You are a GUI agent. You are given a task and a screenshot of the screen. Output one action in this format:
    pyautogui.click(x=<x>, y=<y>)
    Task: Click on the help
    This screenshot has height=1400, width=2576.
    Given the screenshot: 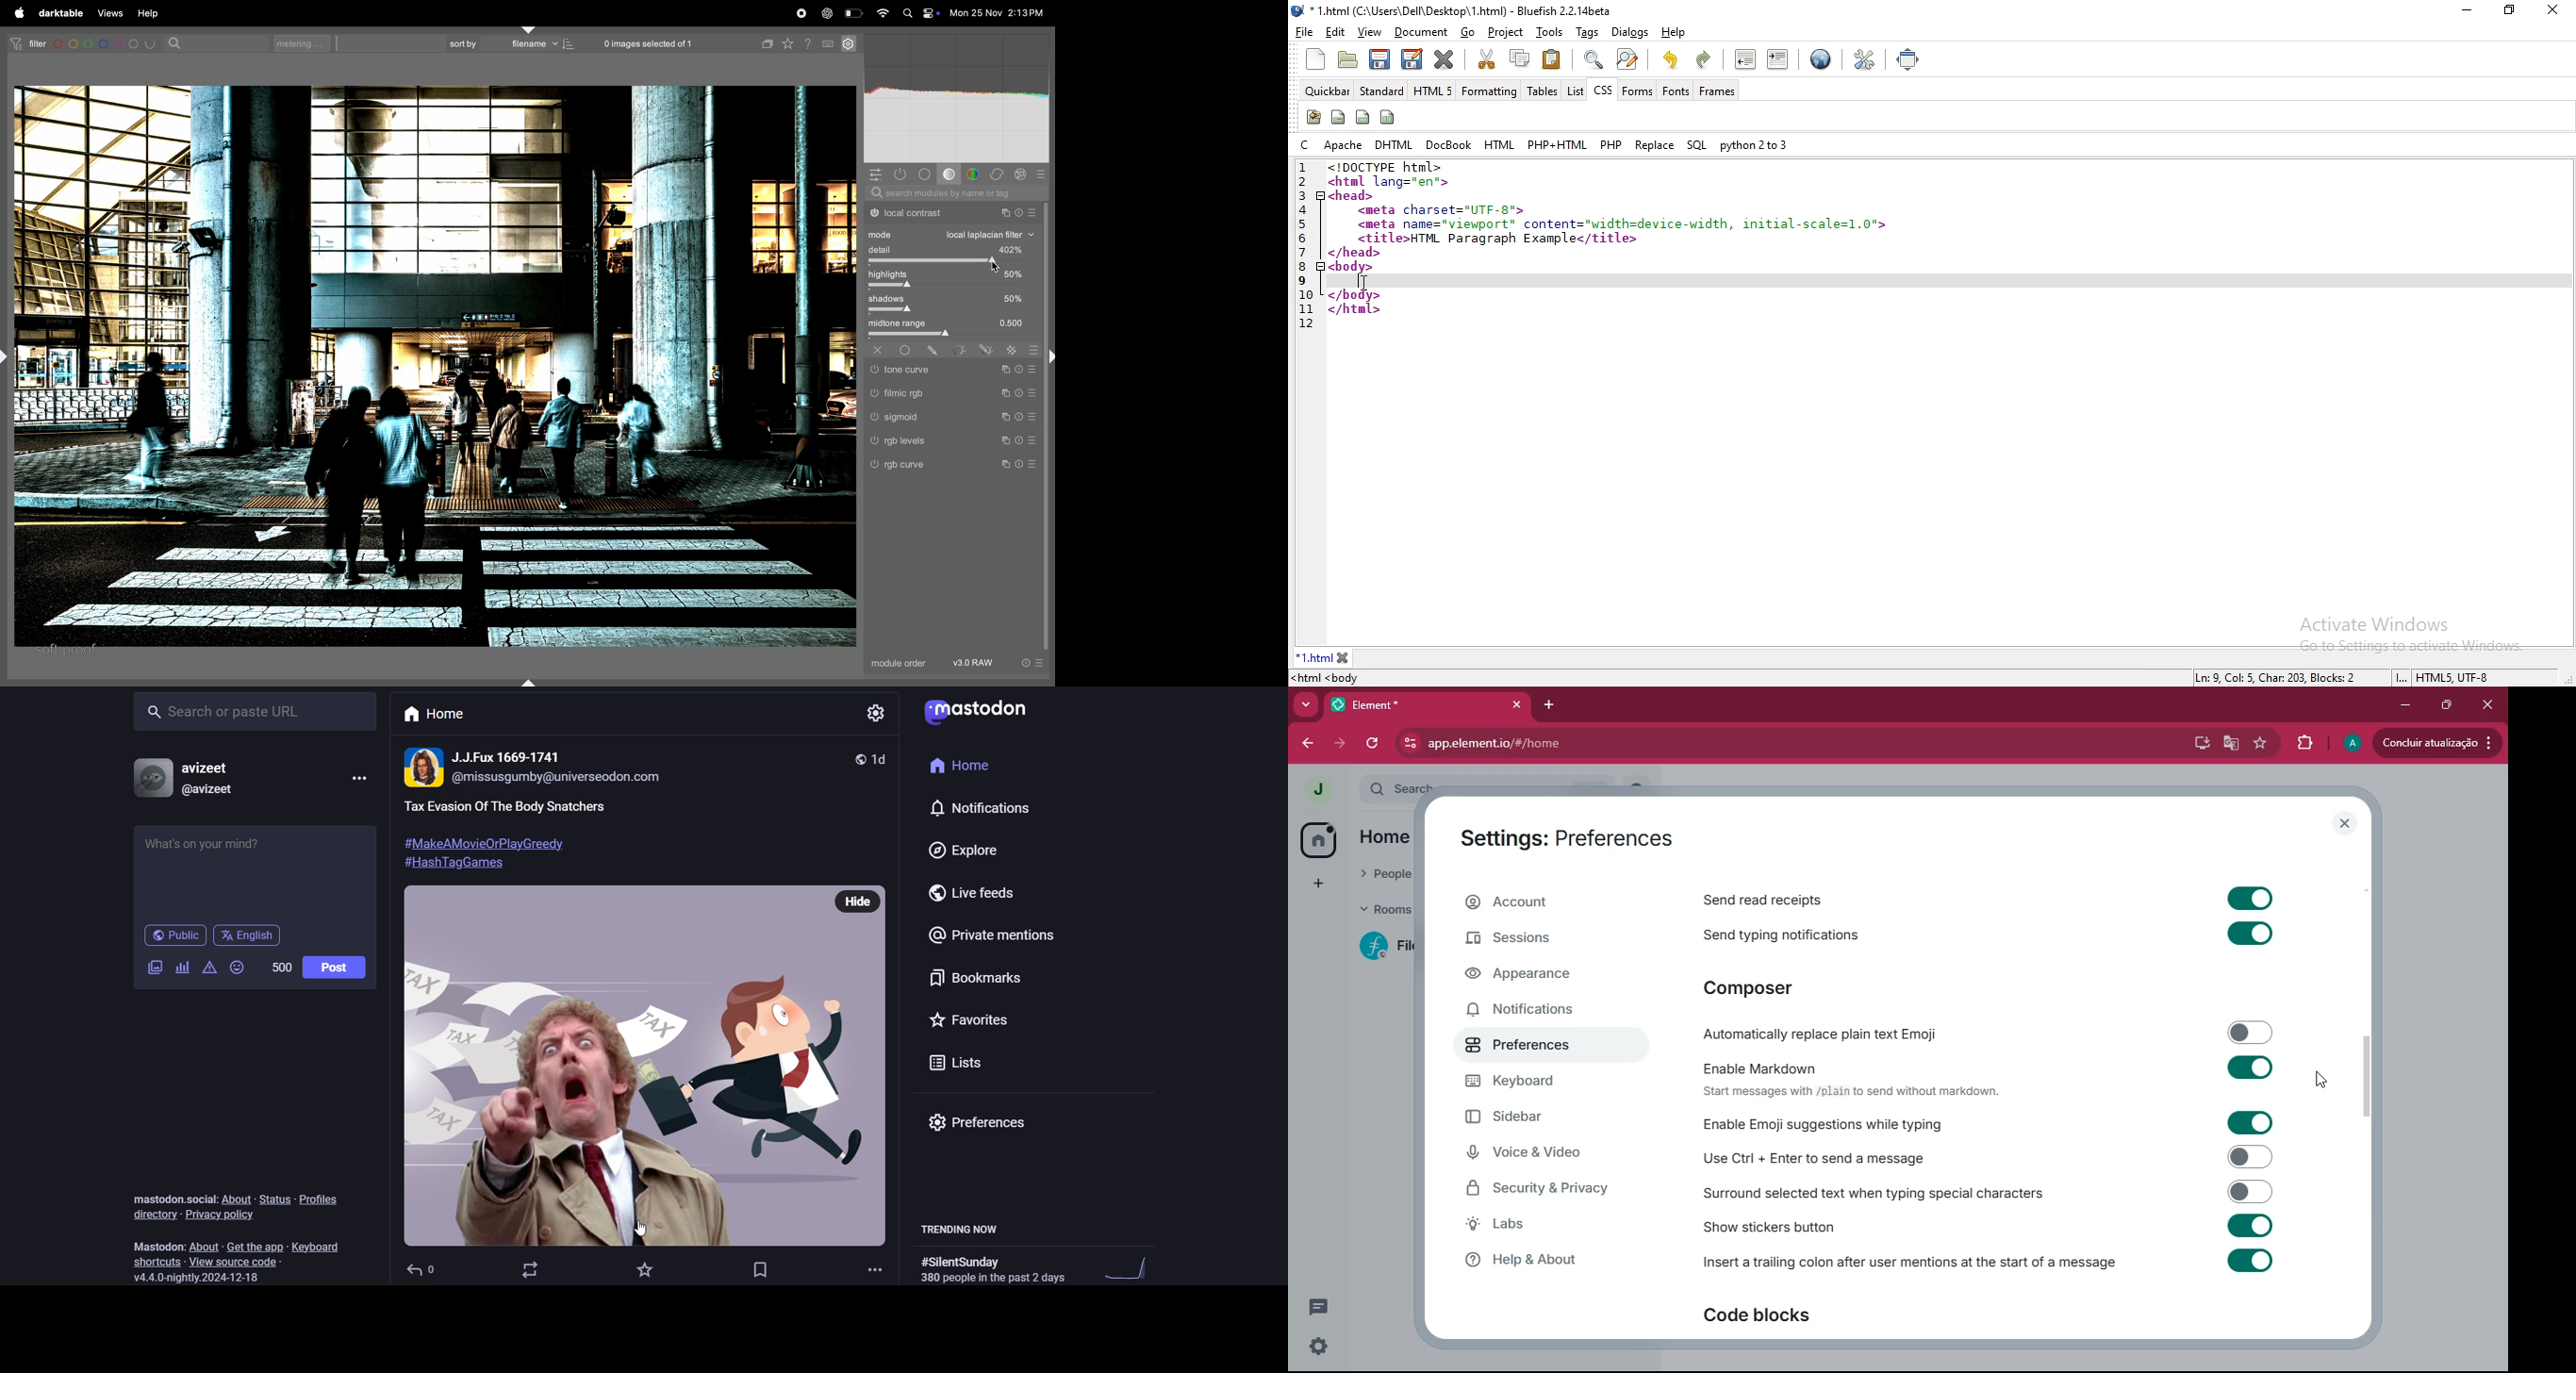 What is the action you would take?
    pyautogui.click(x=148, y=13)
    